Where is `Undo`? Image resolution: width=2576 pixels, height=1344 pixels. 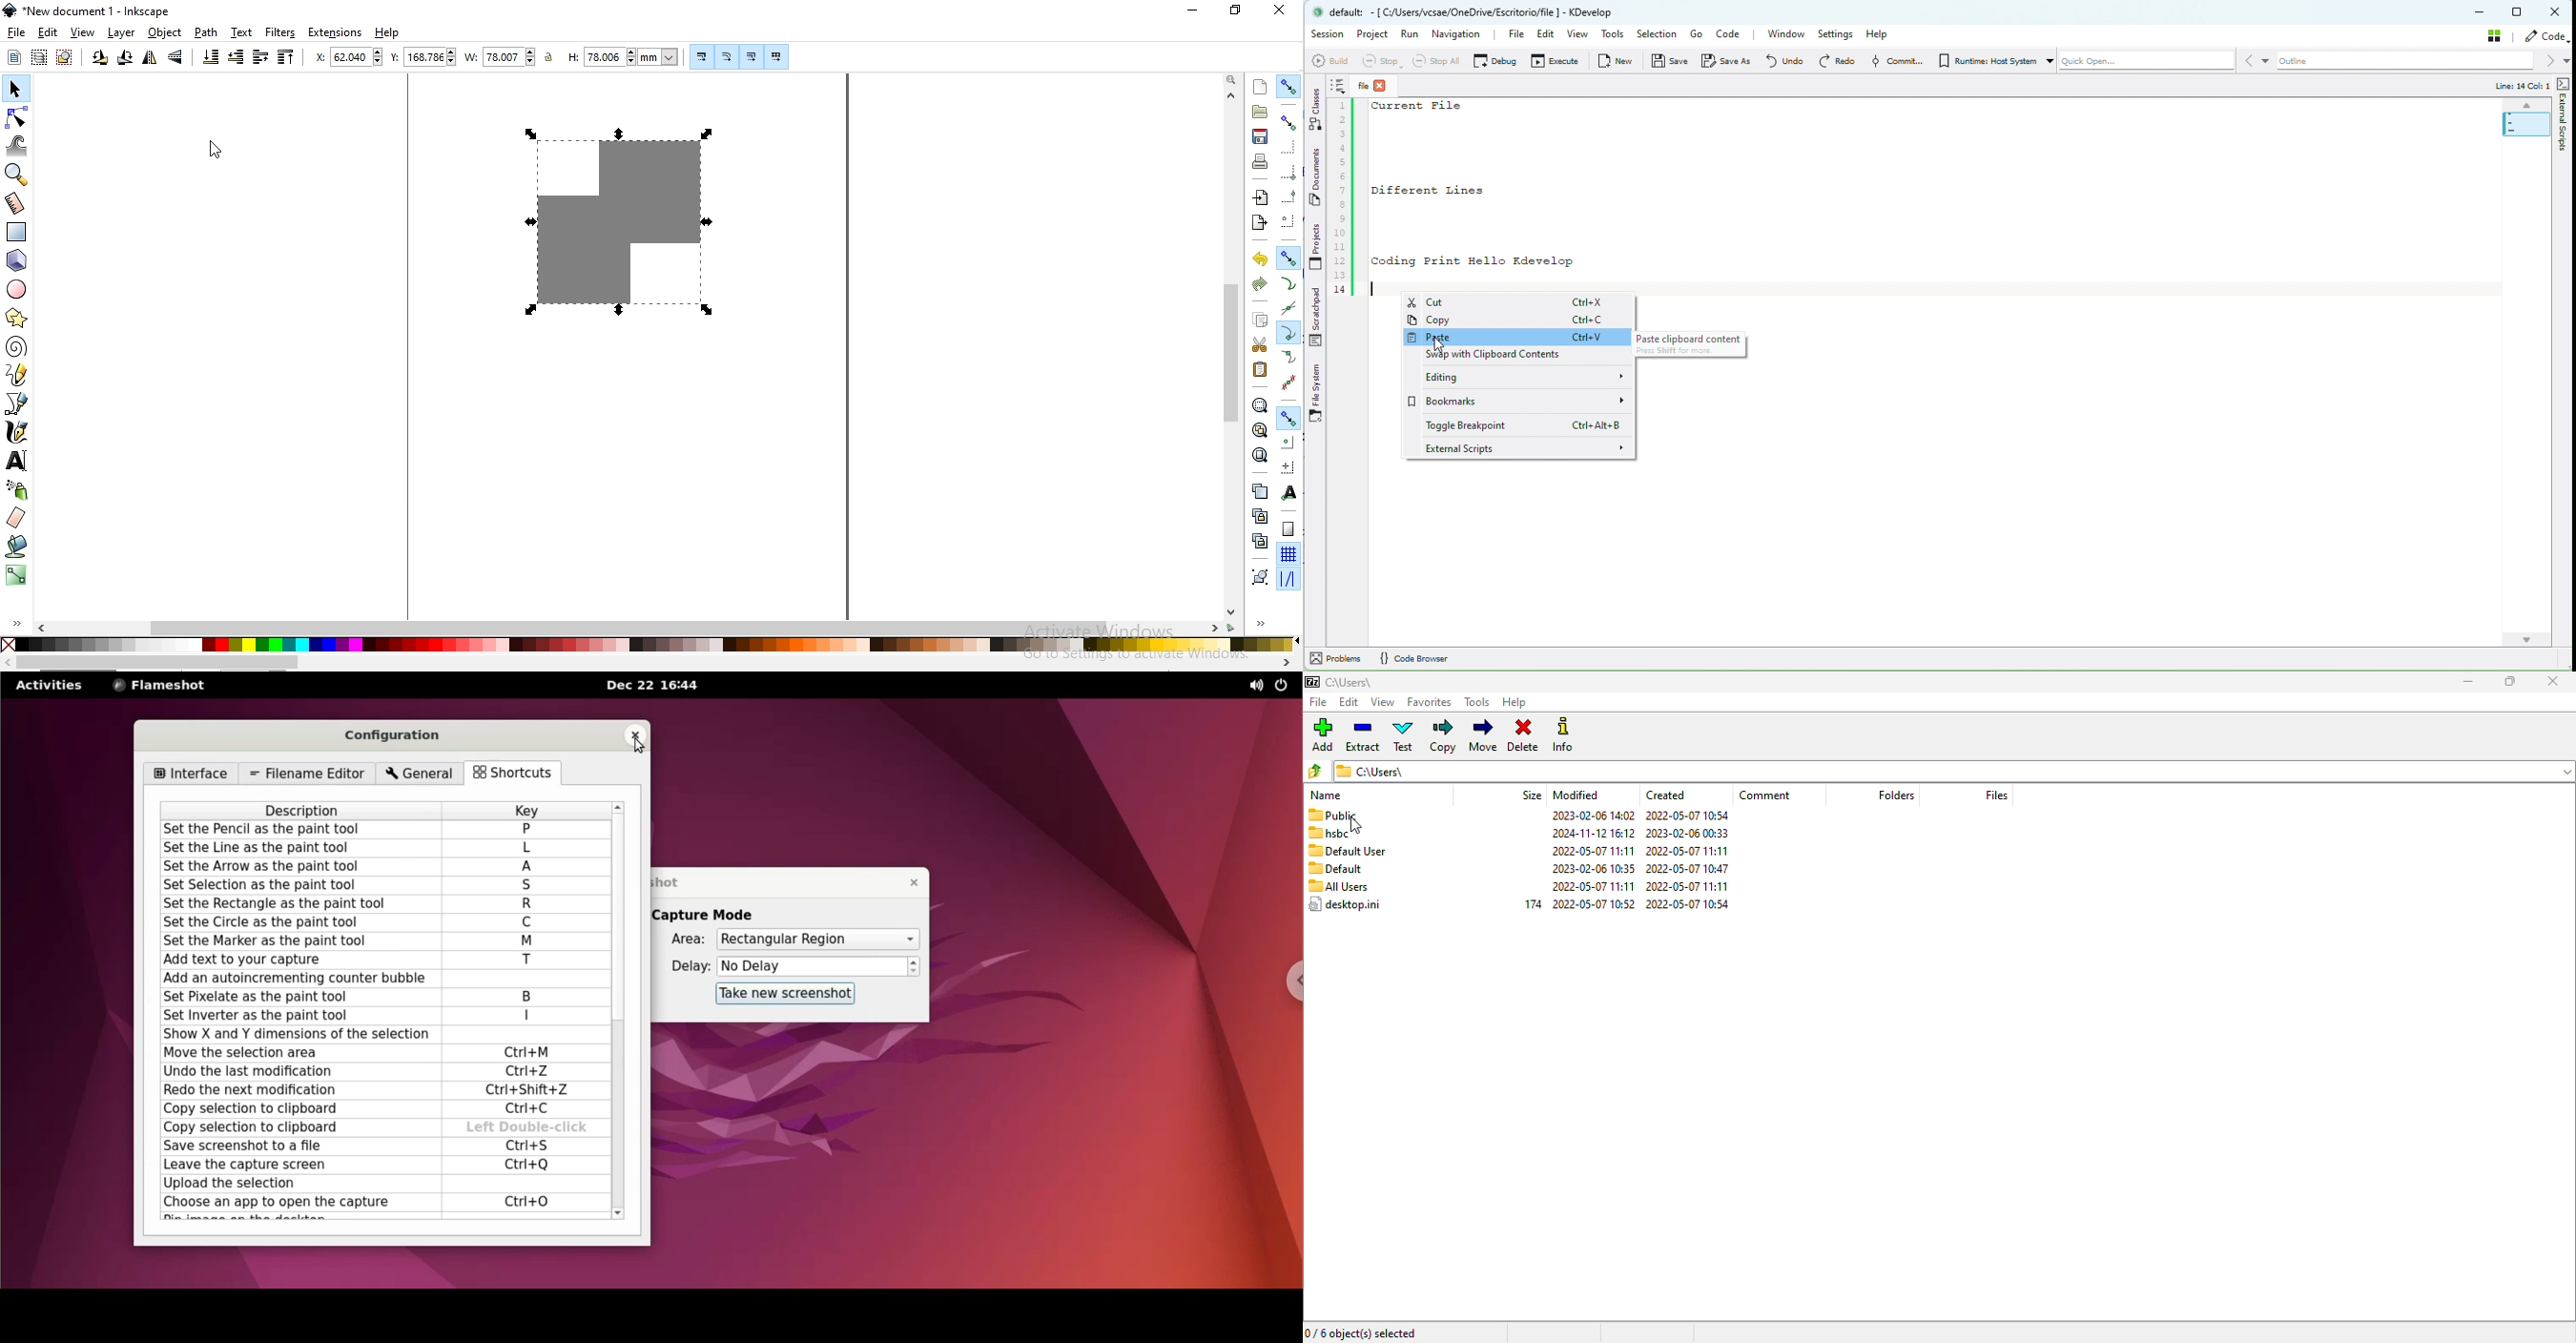 Undo is located at coordinates (1784, 60).